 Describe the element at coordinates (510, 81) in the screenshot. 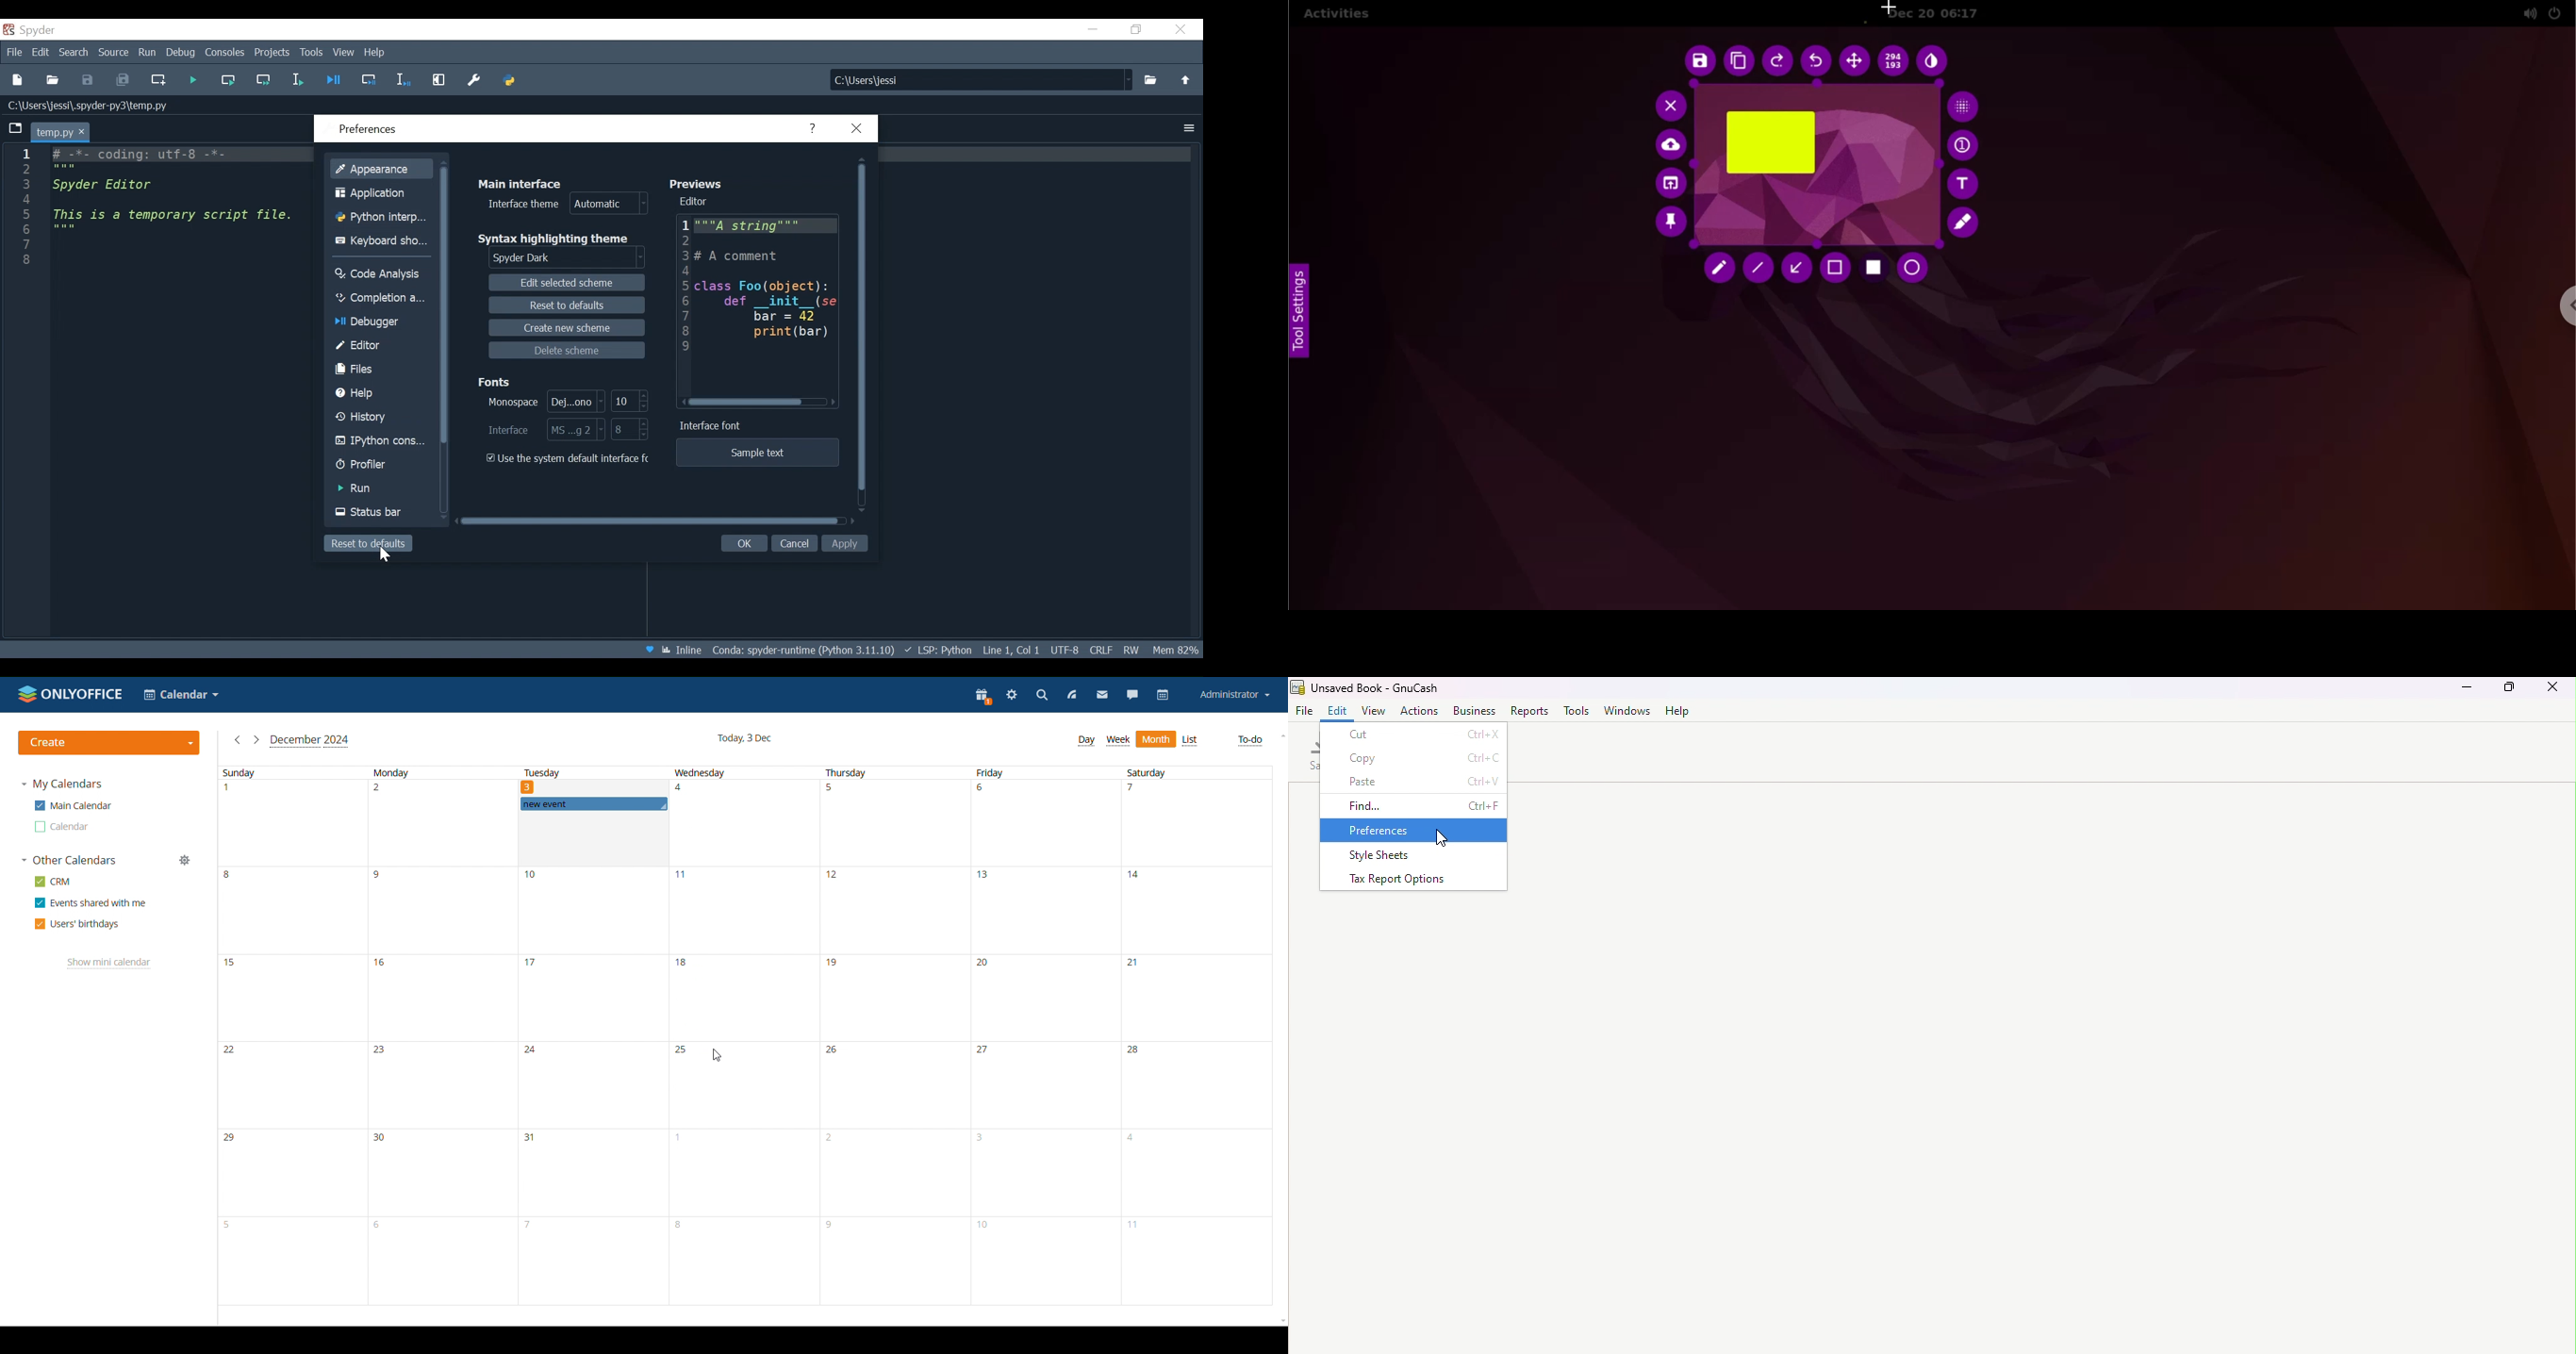

I see `PYTHONPATH Manager` at that location.